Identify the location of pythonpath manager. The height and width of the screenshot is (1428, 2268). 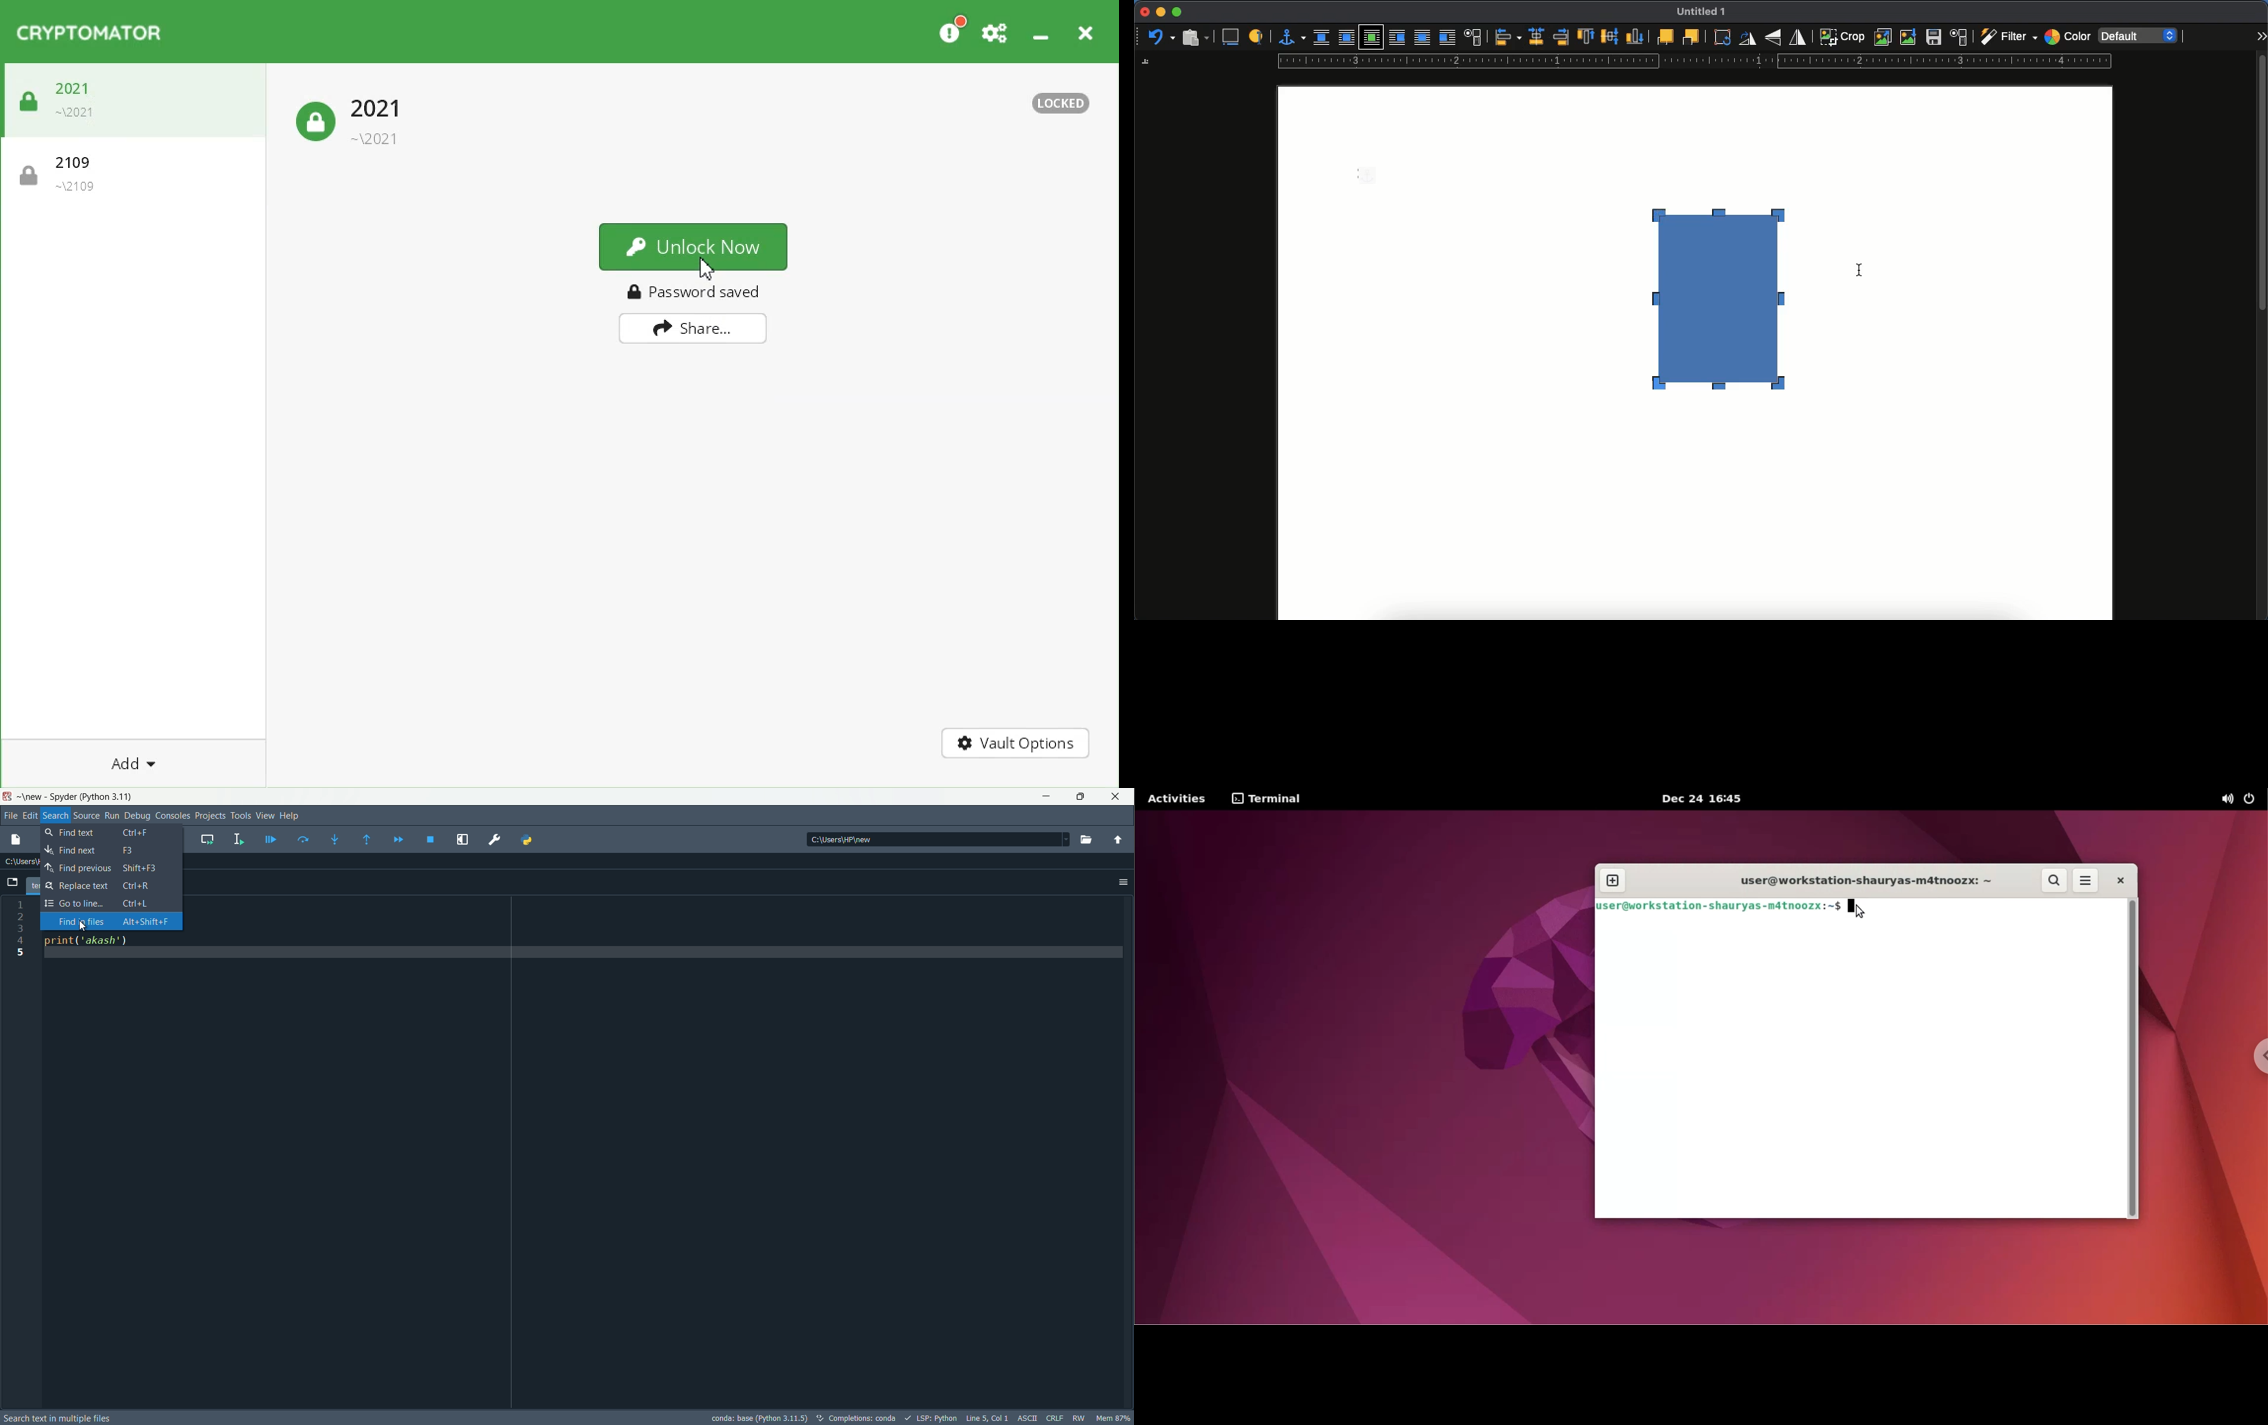
(527, 841).